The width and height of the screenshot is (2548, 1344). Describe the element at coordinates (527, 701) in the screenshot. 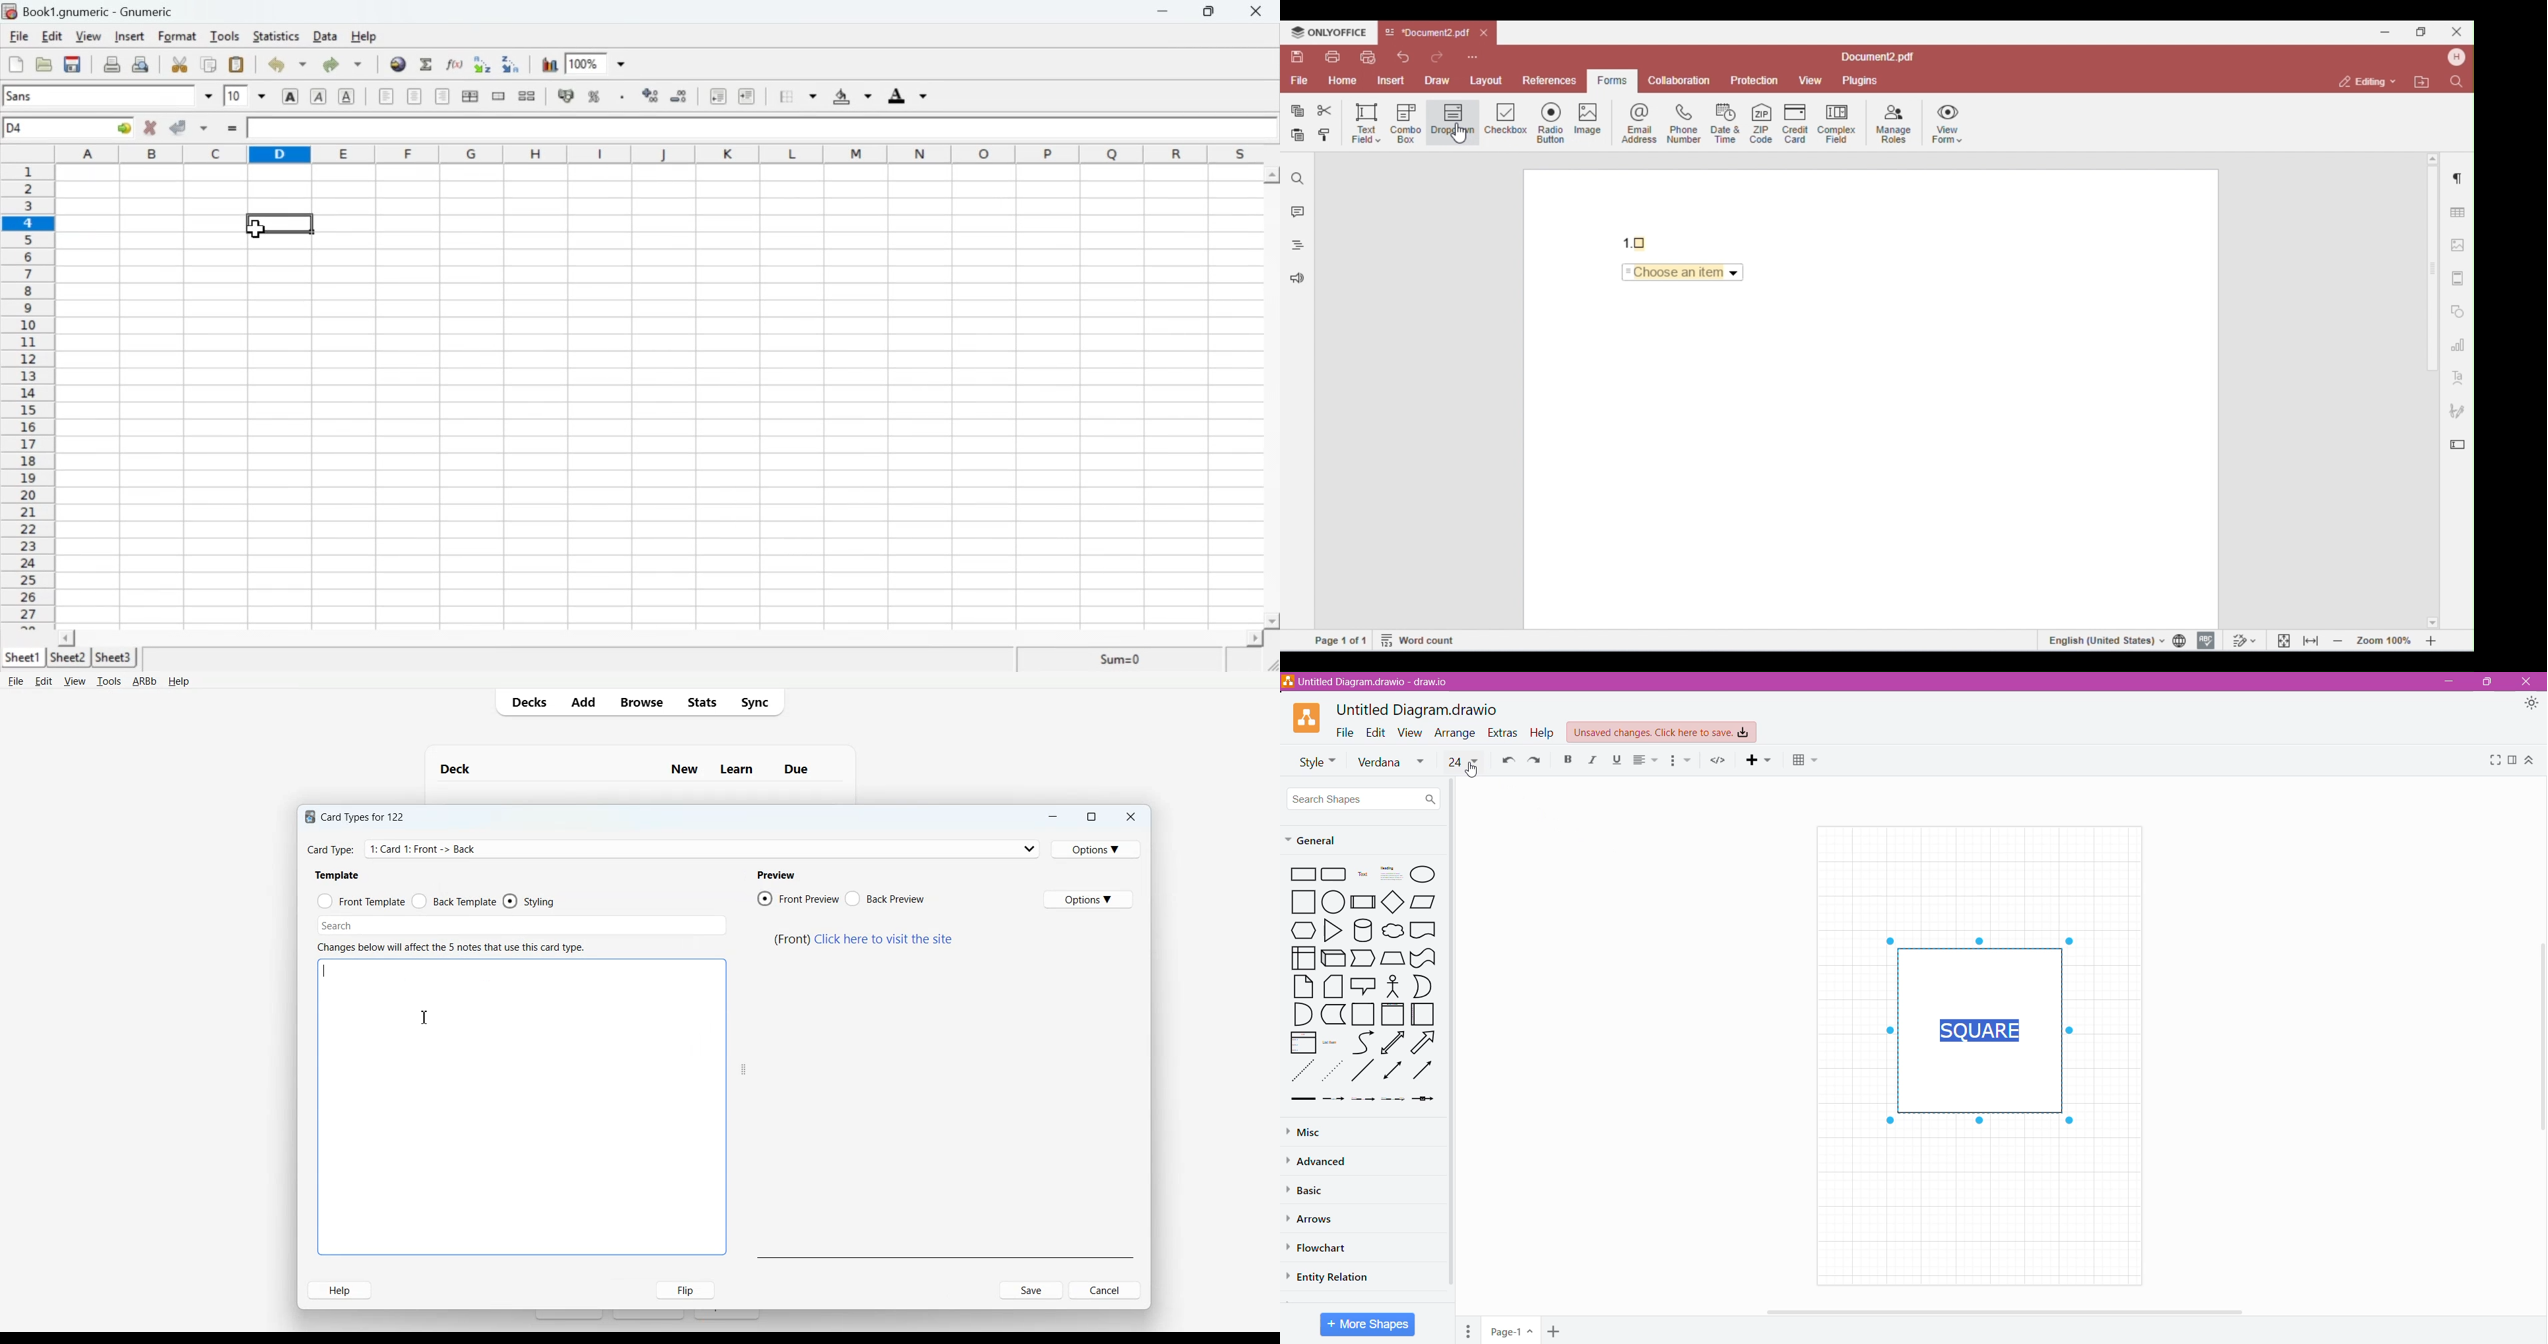

I see `Decks ` at that location.